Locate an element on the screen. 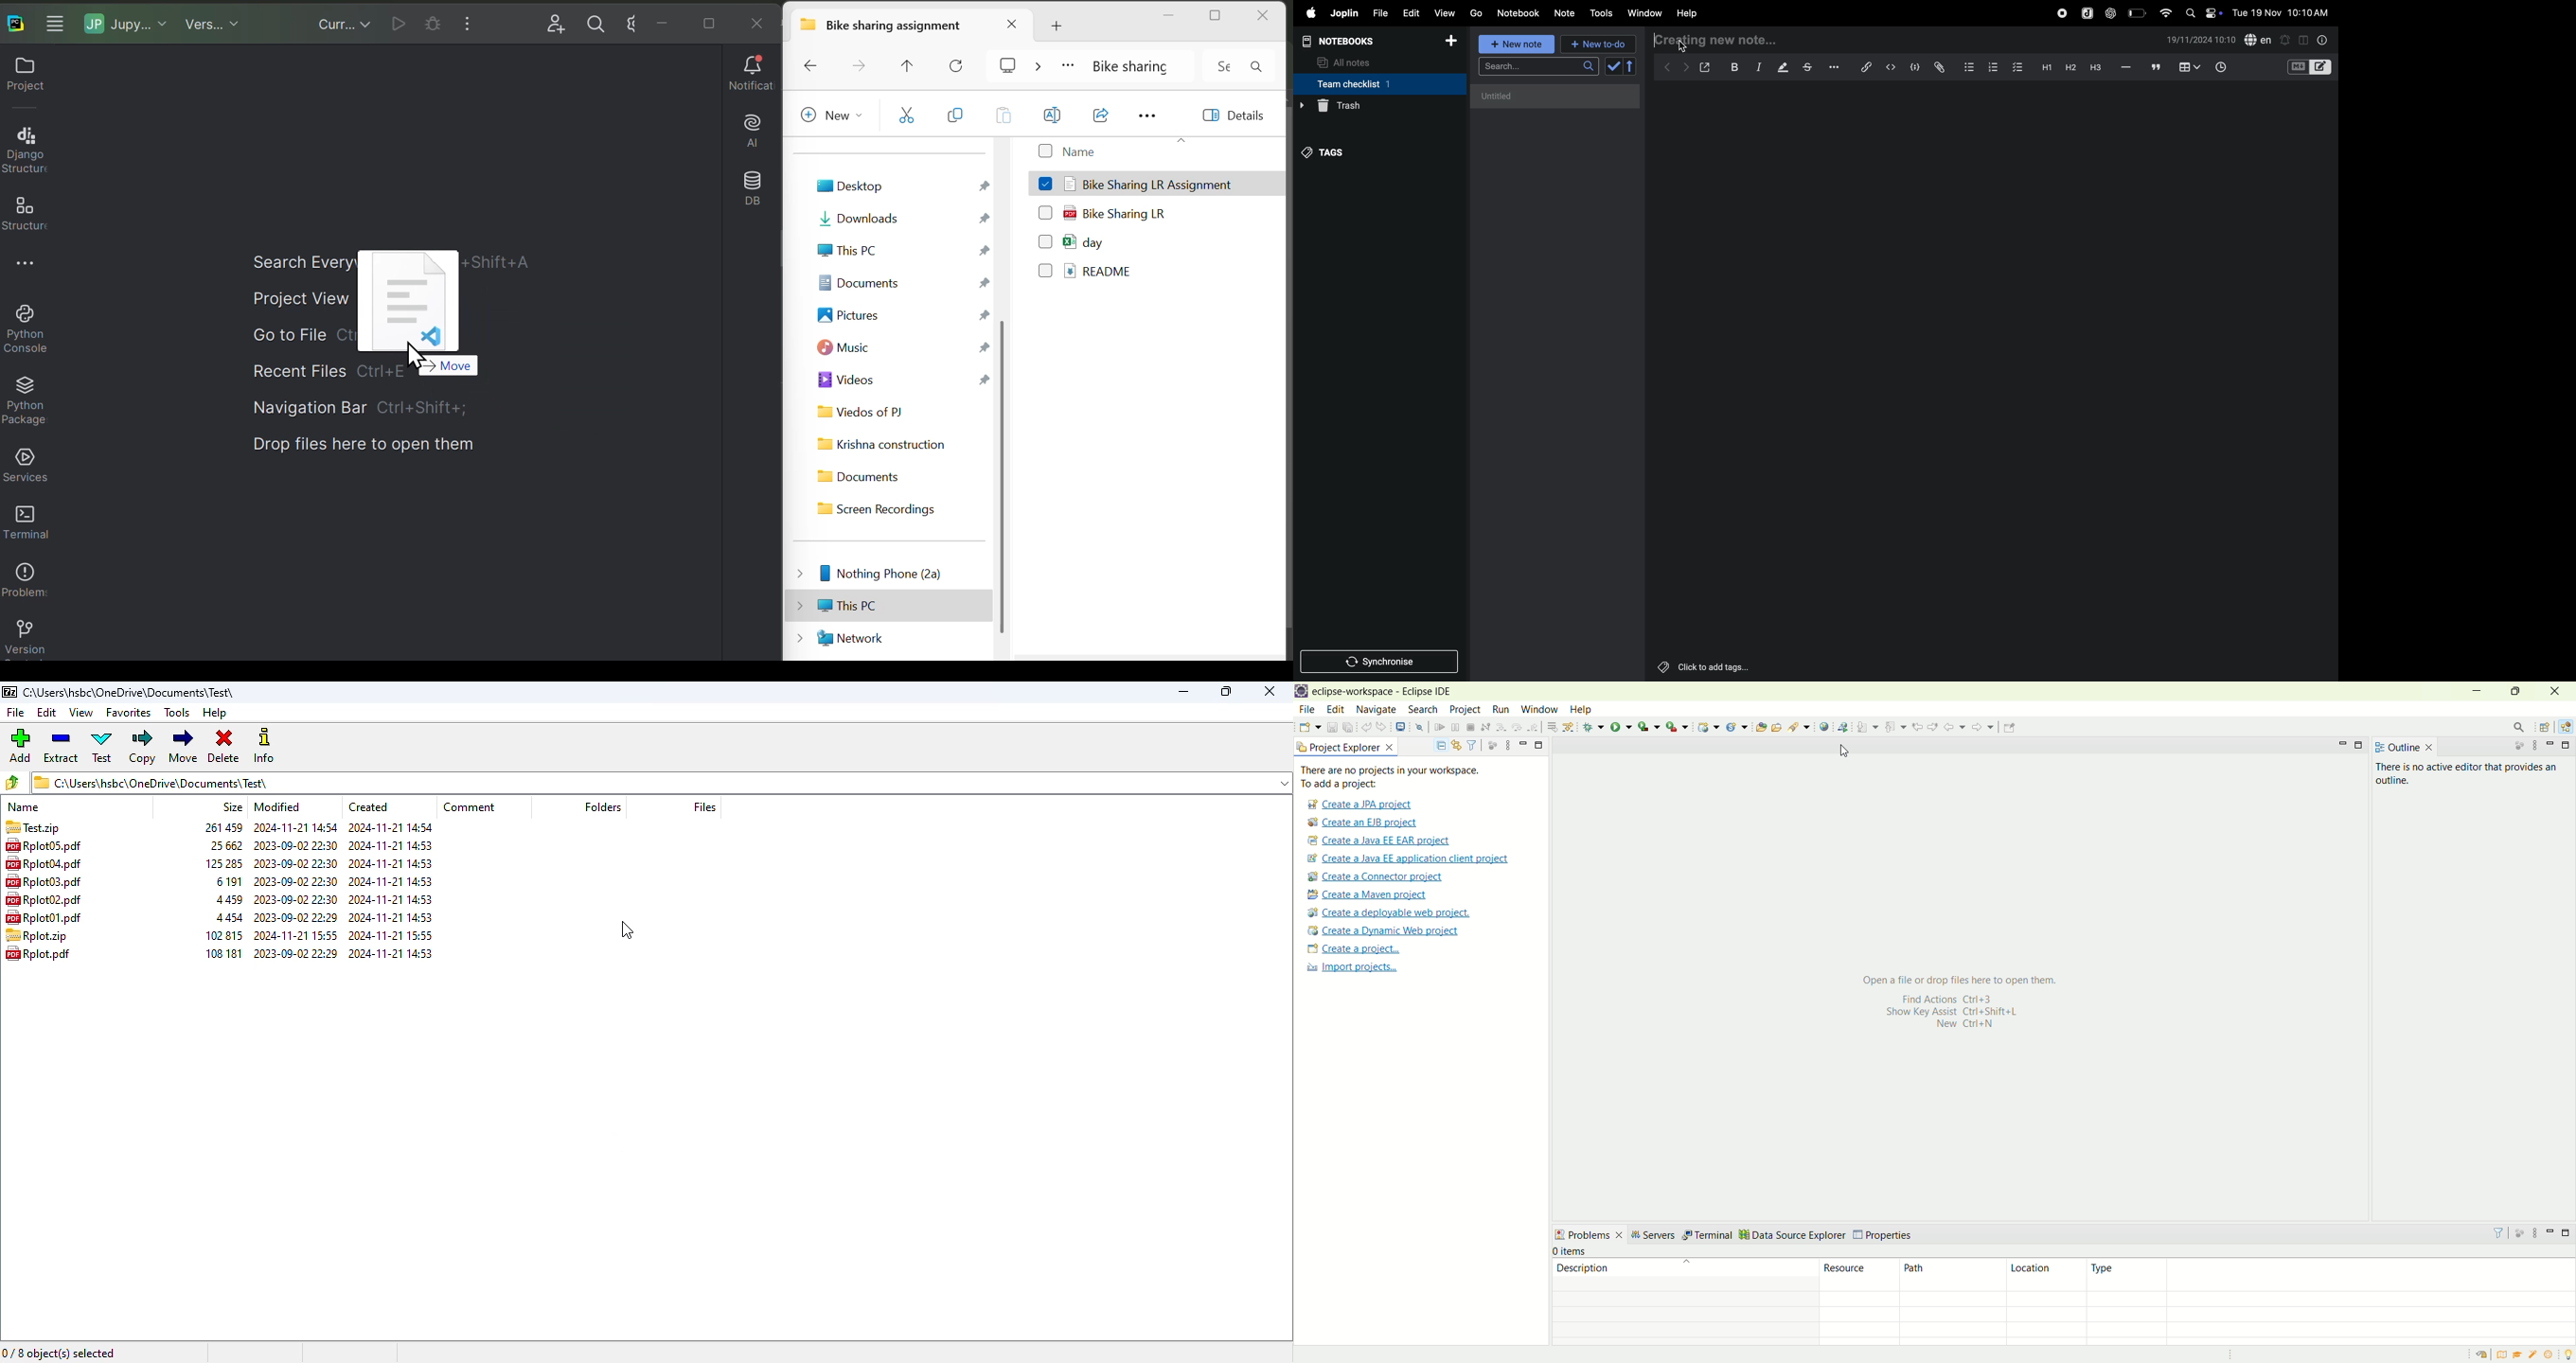 This screenshot has height=1372, width=2576. checklist is located at coordinates (2019, 68).